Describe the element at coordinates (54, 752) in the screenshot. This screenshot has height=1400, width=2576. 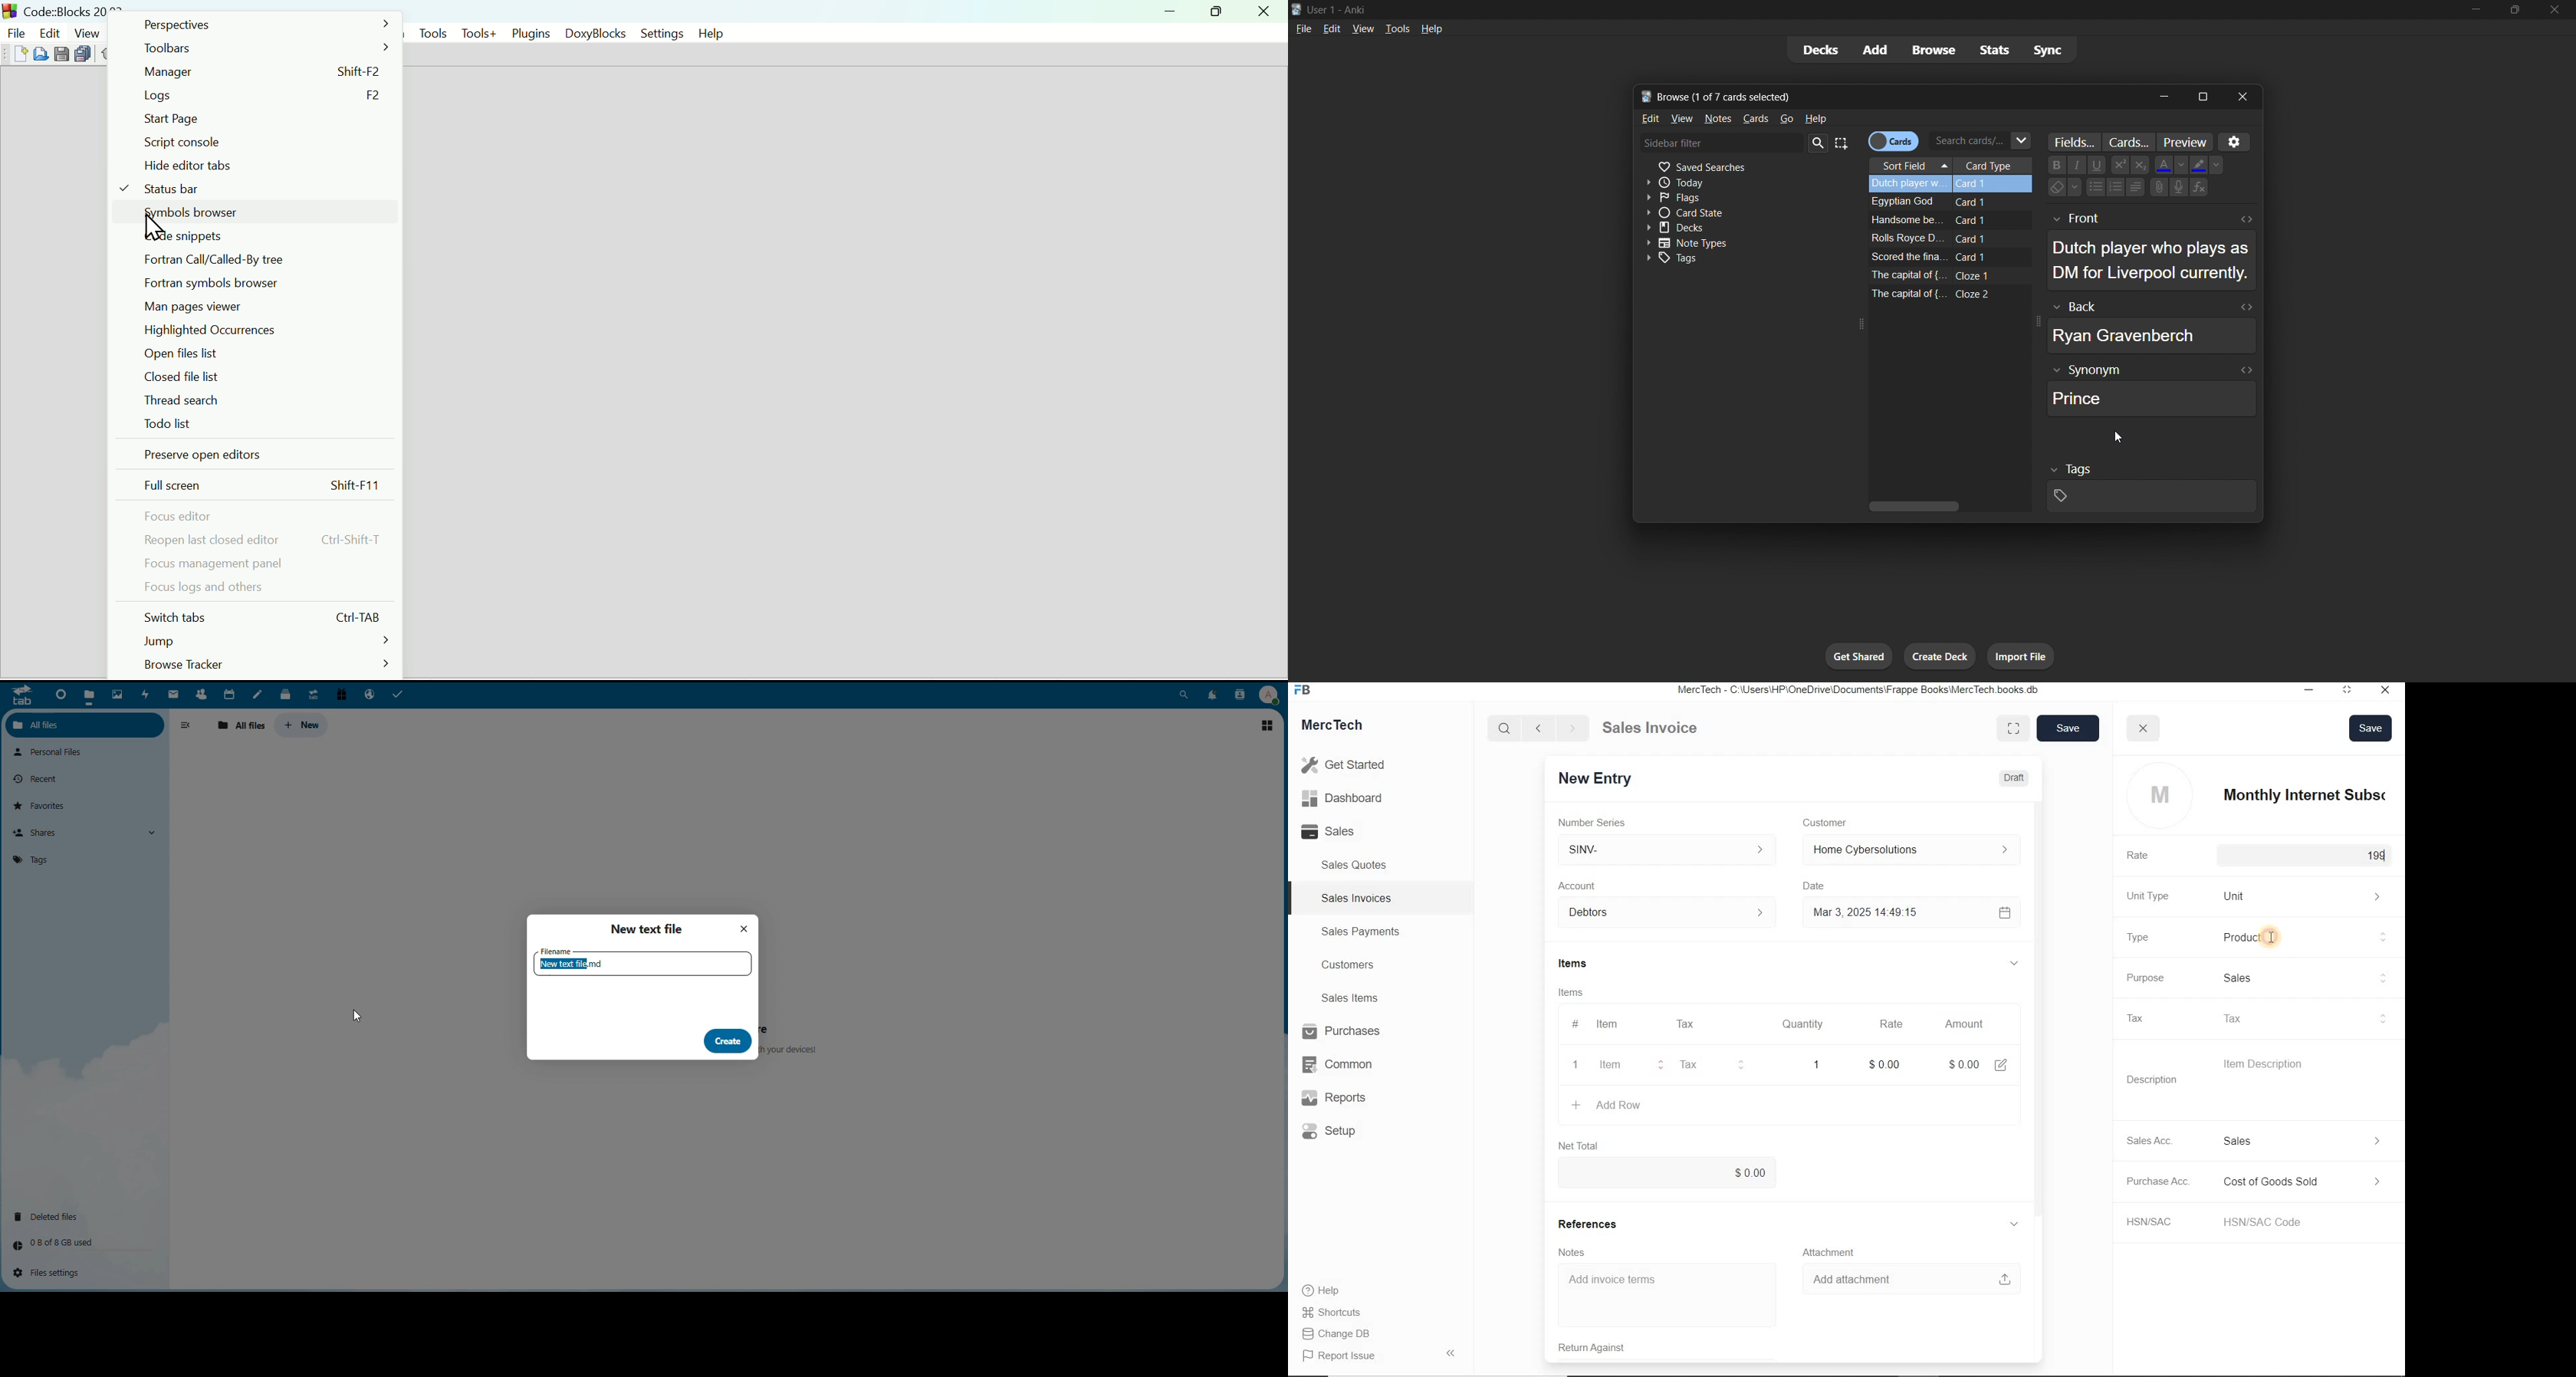
I see `Personal Files` at that location.